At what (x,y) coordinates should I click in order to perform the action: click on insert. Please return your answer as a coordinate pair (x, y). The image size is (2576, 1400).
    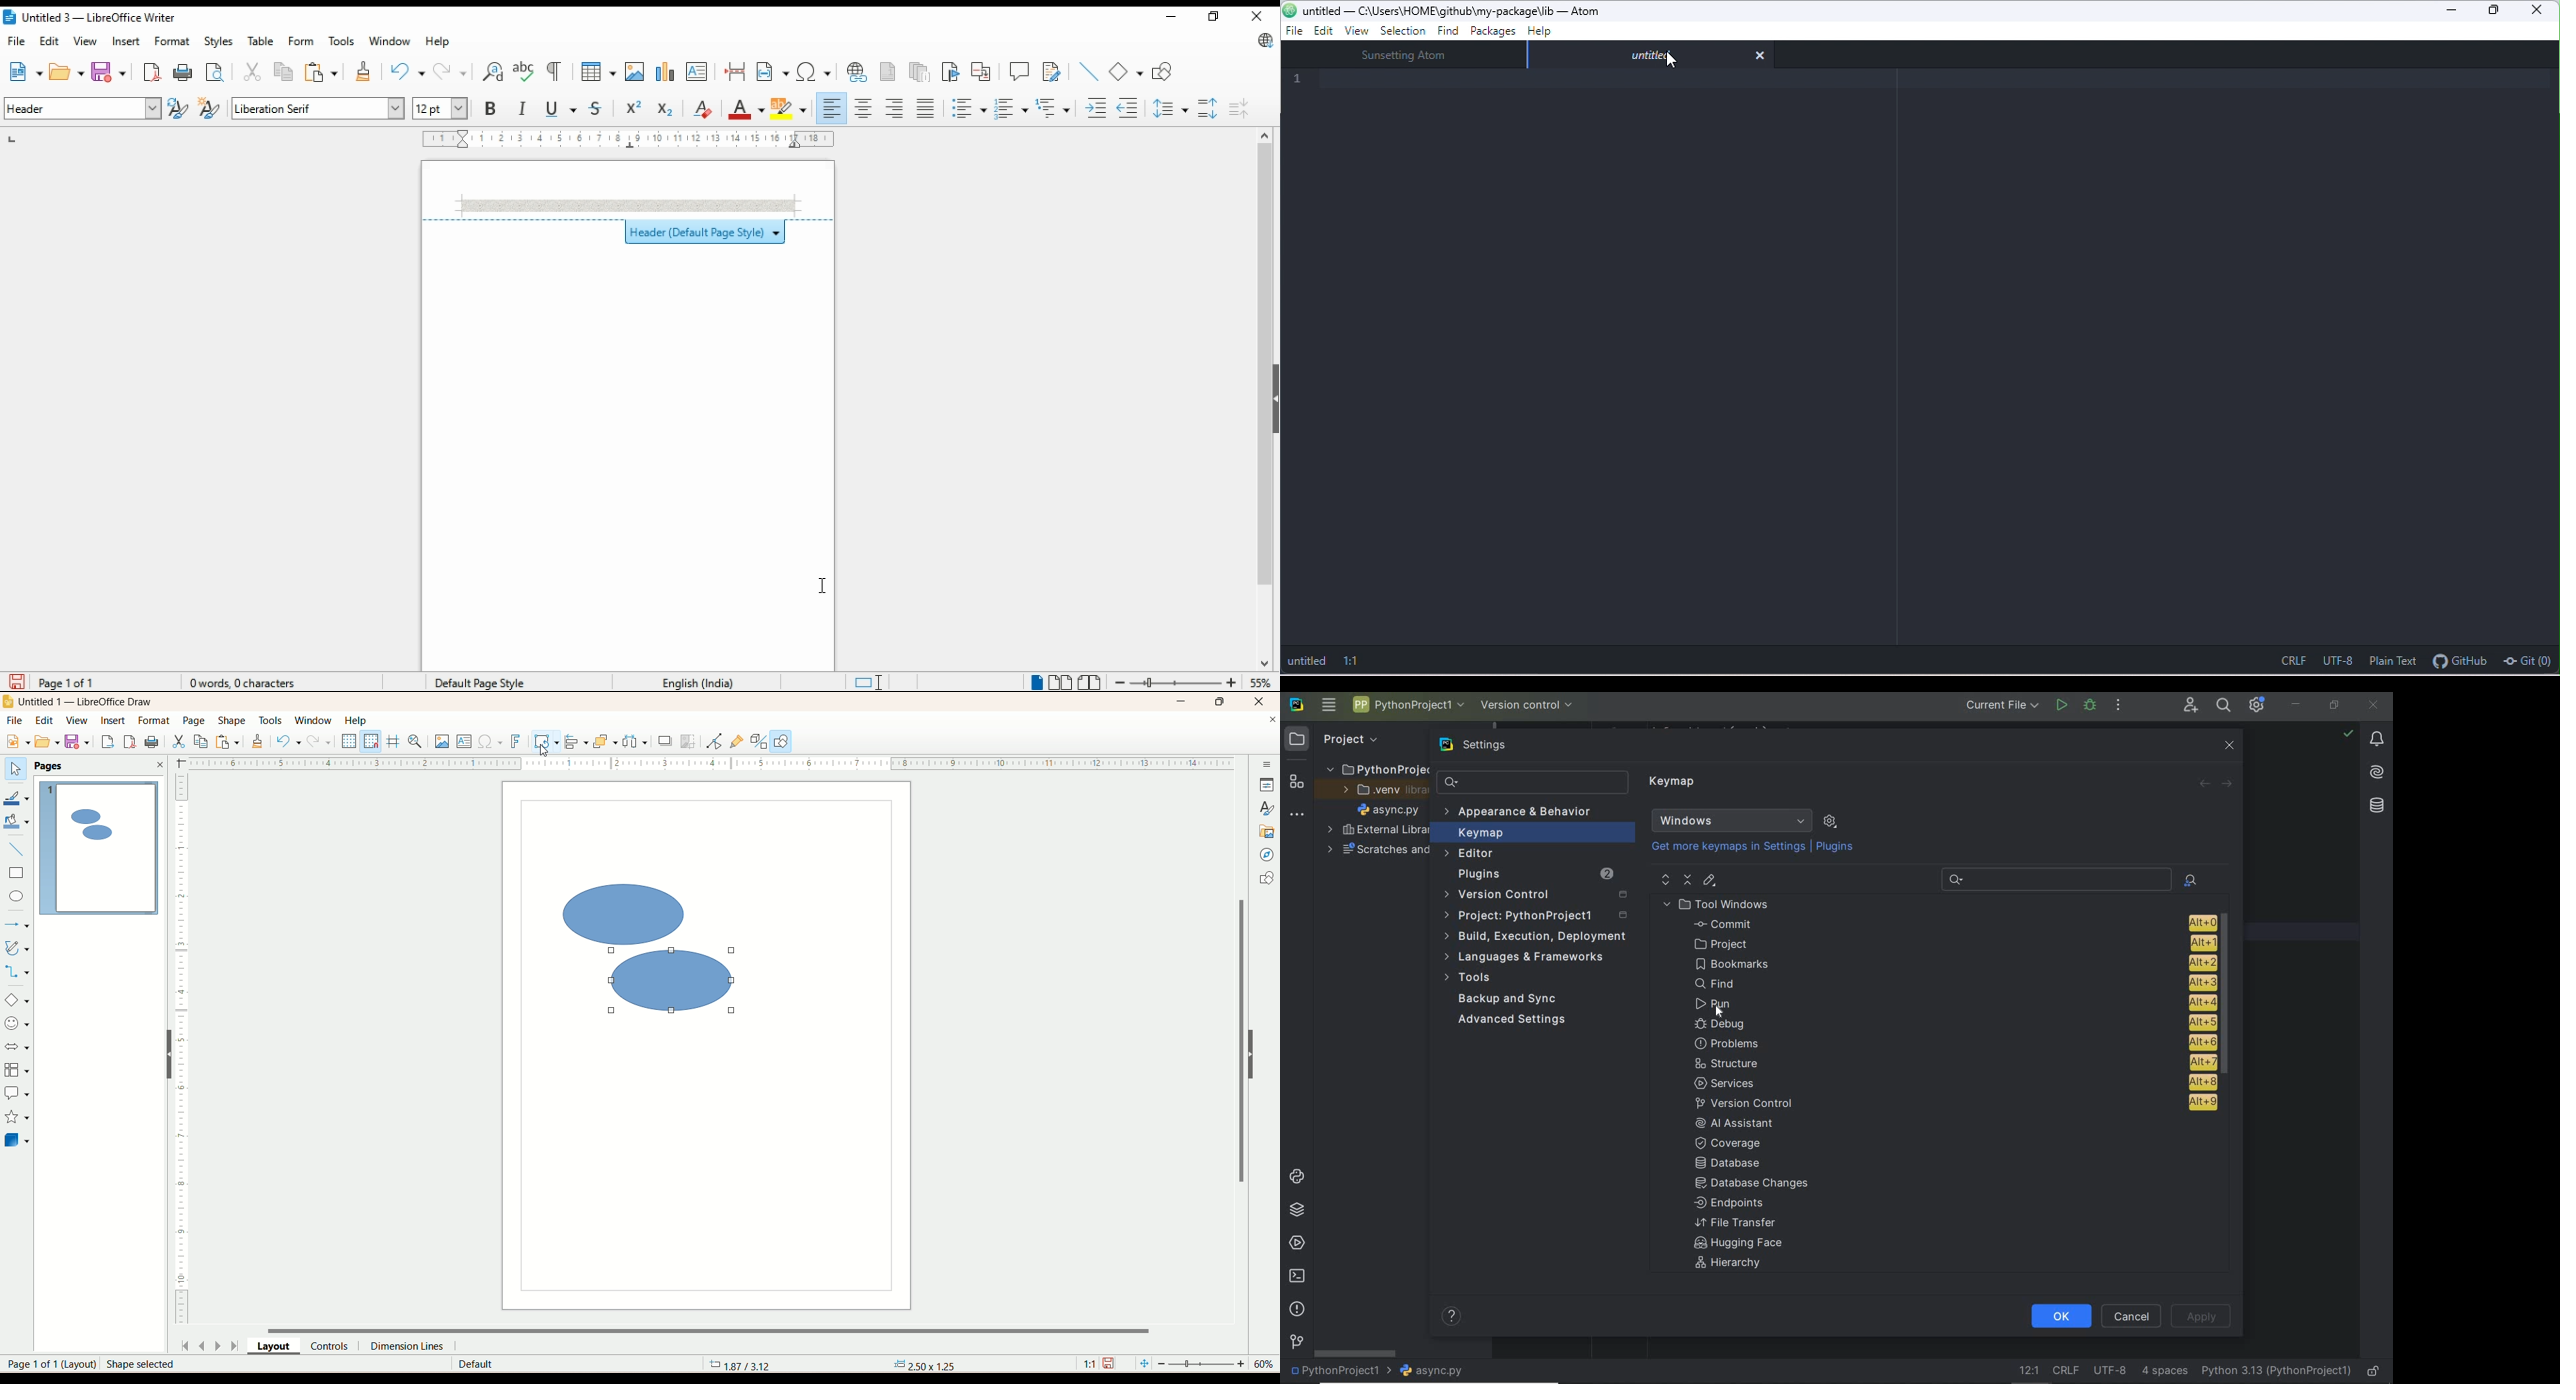
    Looking at the image, I should click on (111, 721).